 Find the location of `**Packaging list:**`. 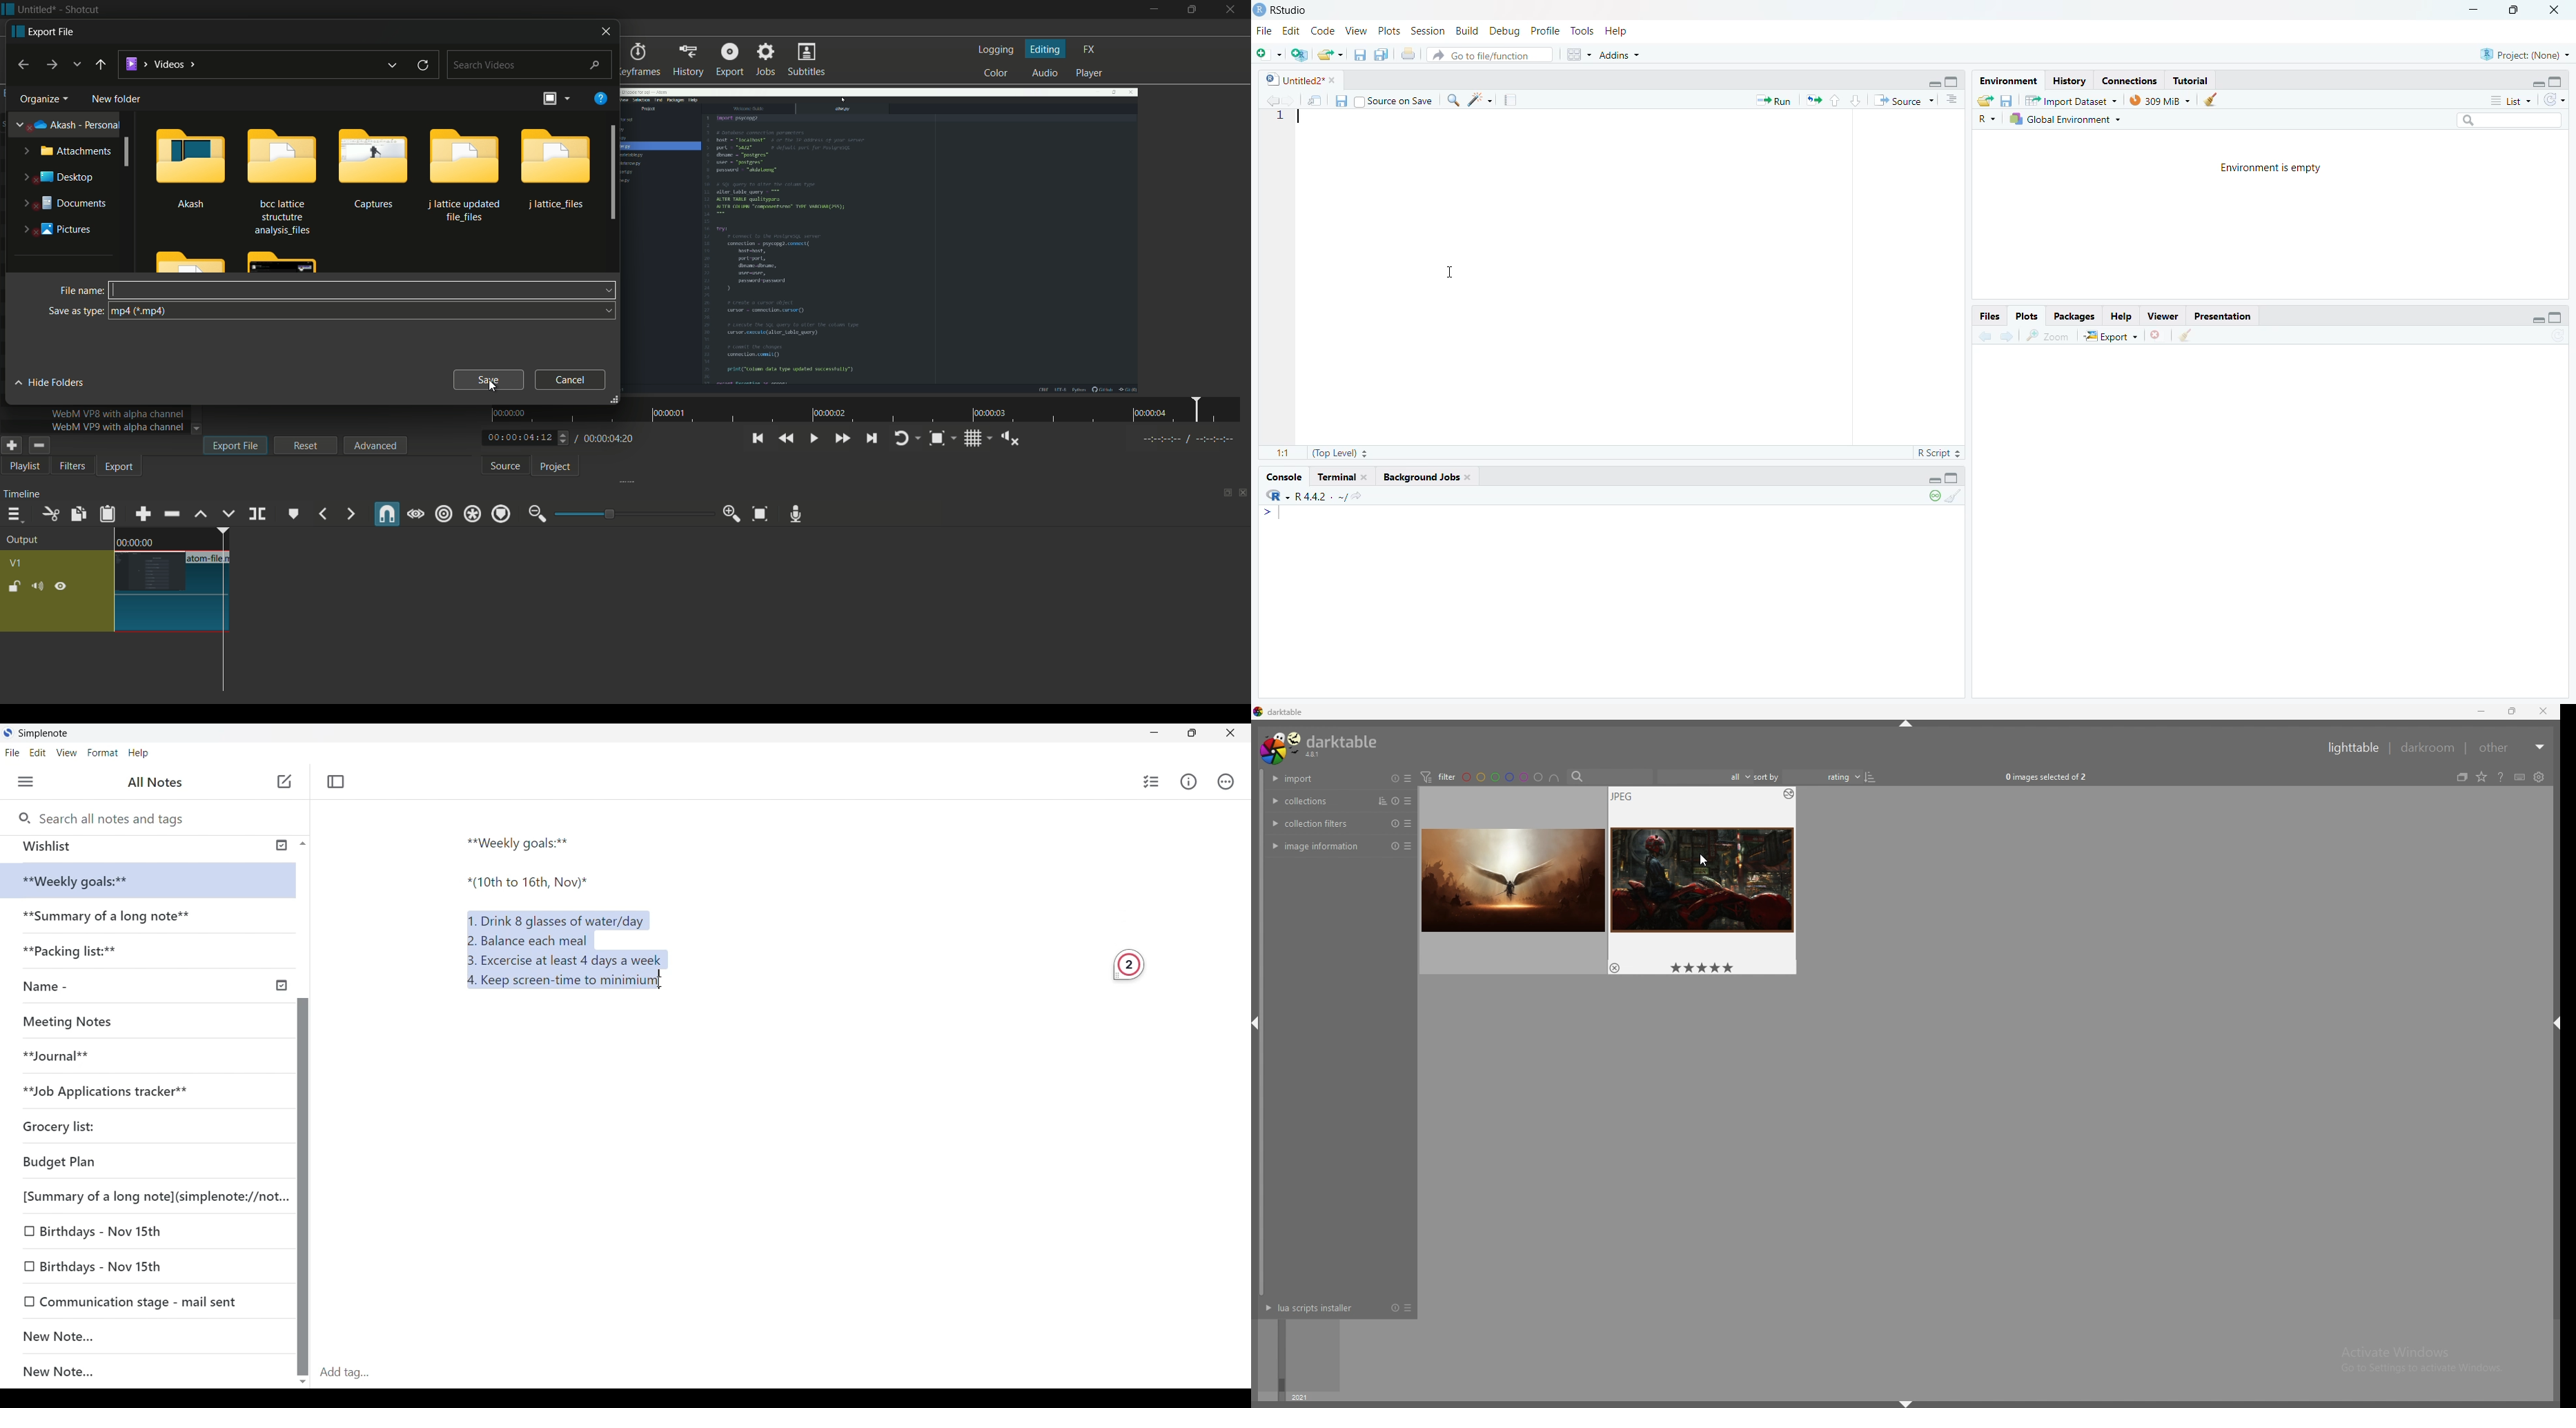

**Packaging list:** is located at coordinates (81, 955).